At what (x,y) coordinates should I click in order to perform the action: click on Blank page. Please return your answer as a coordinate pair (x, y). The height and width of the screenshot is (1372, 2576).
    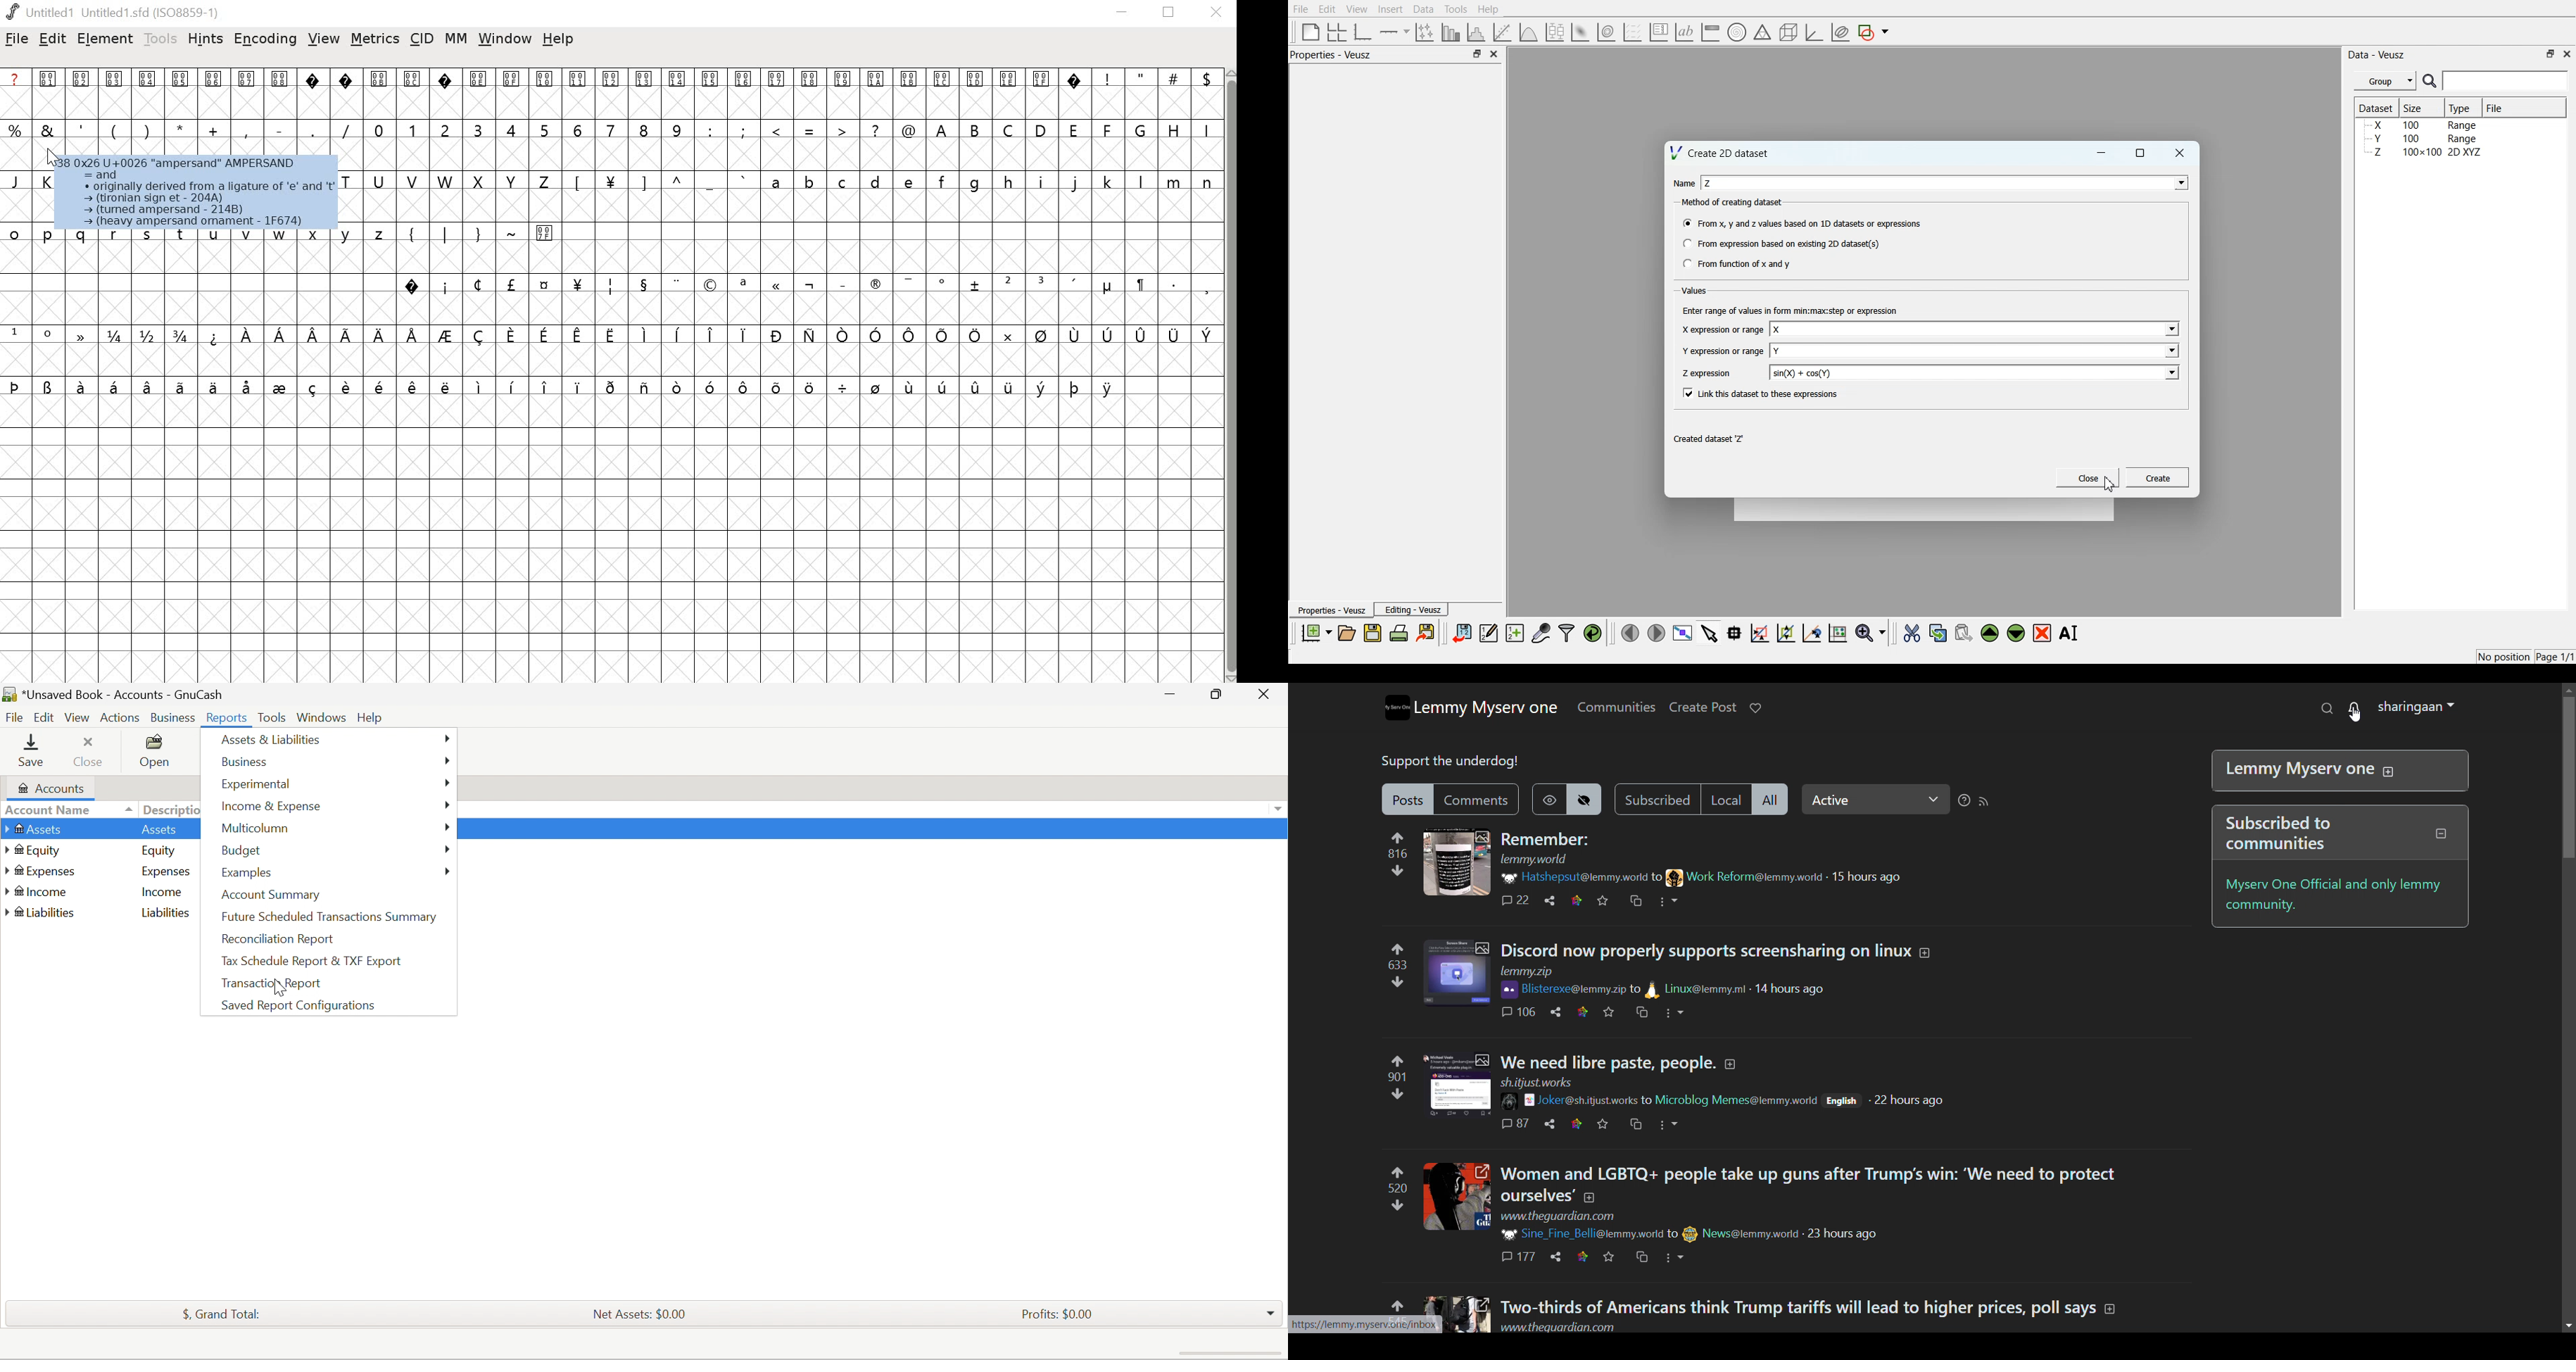
    Looking at the image, I should click on (1311, 32).